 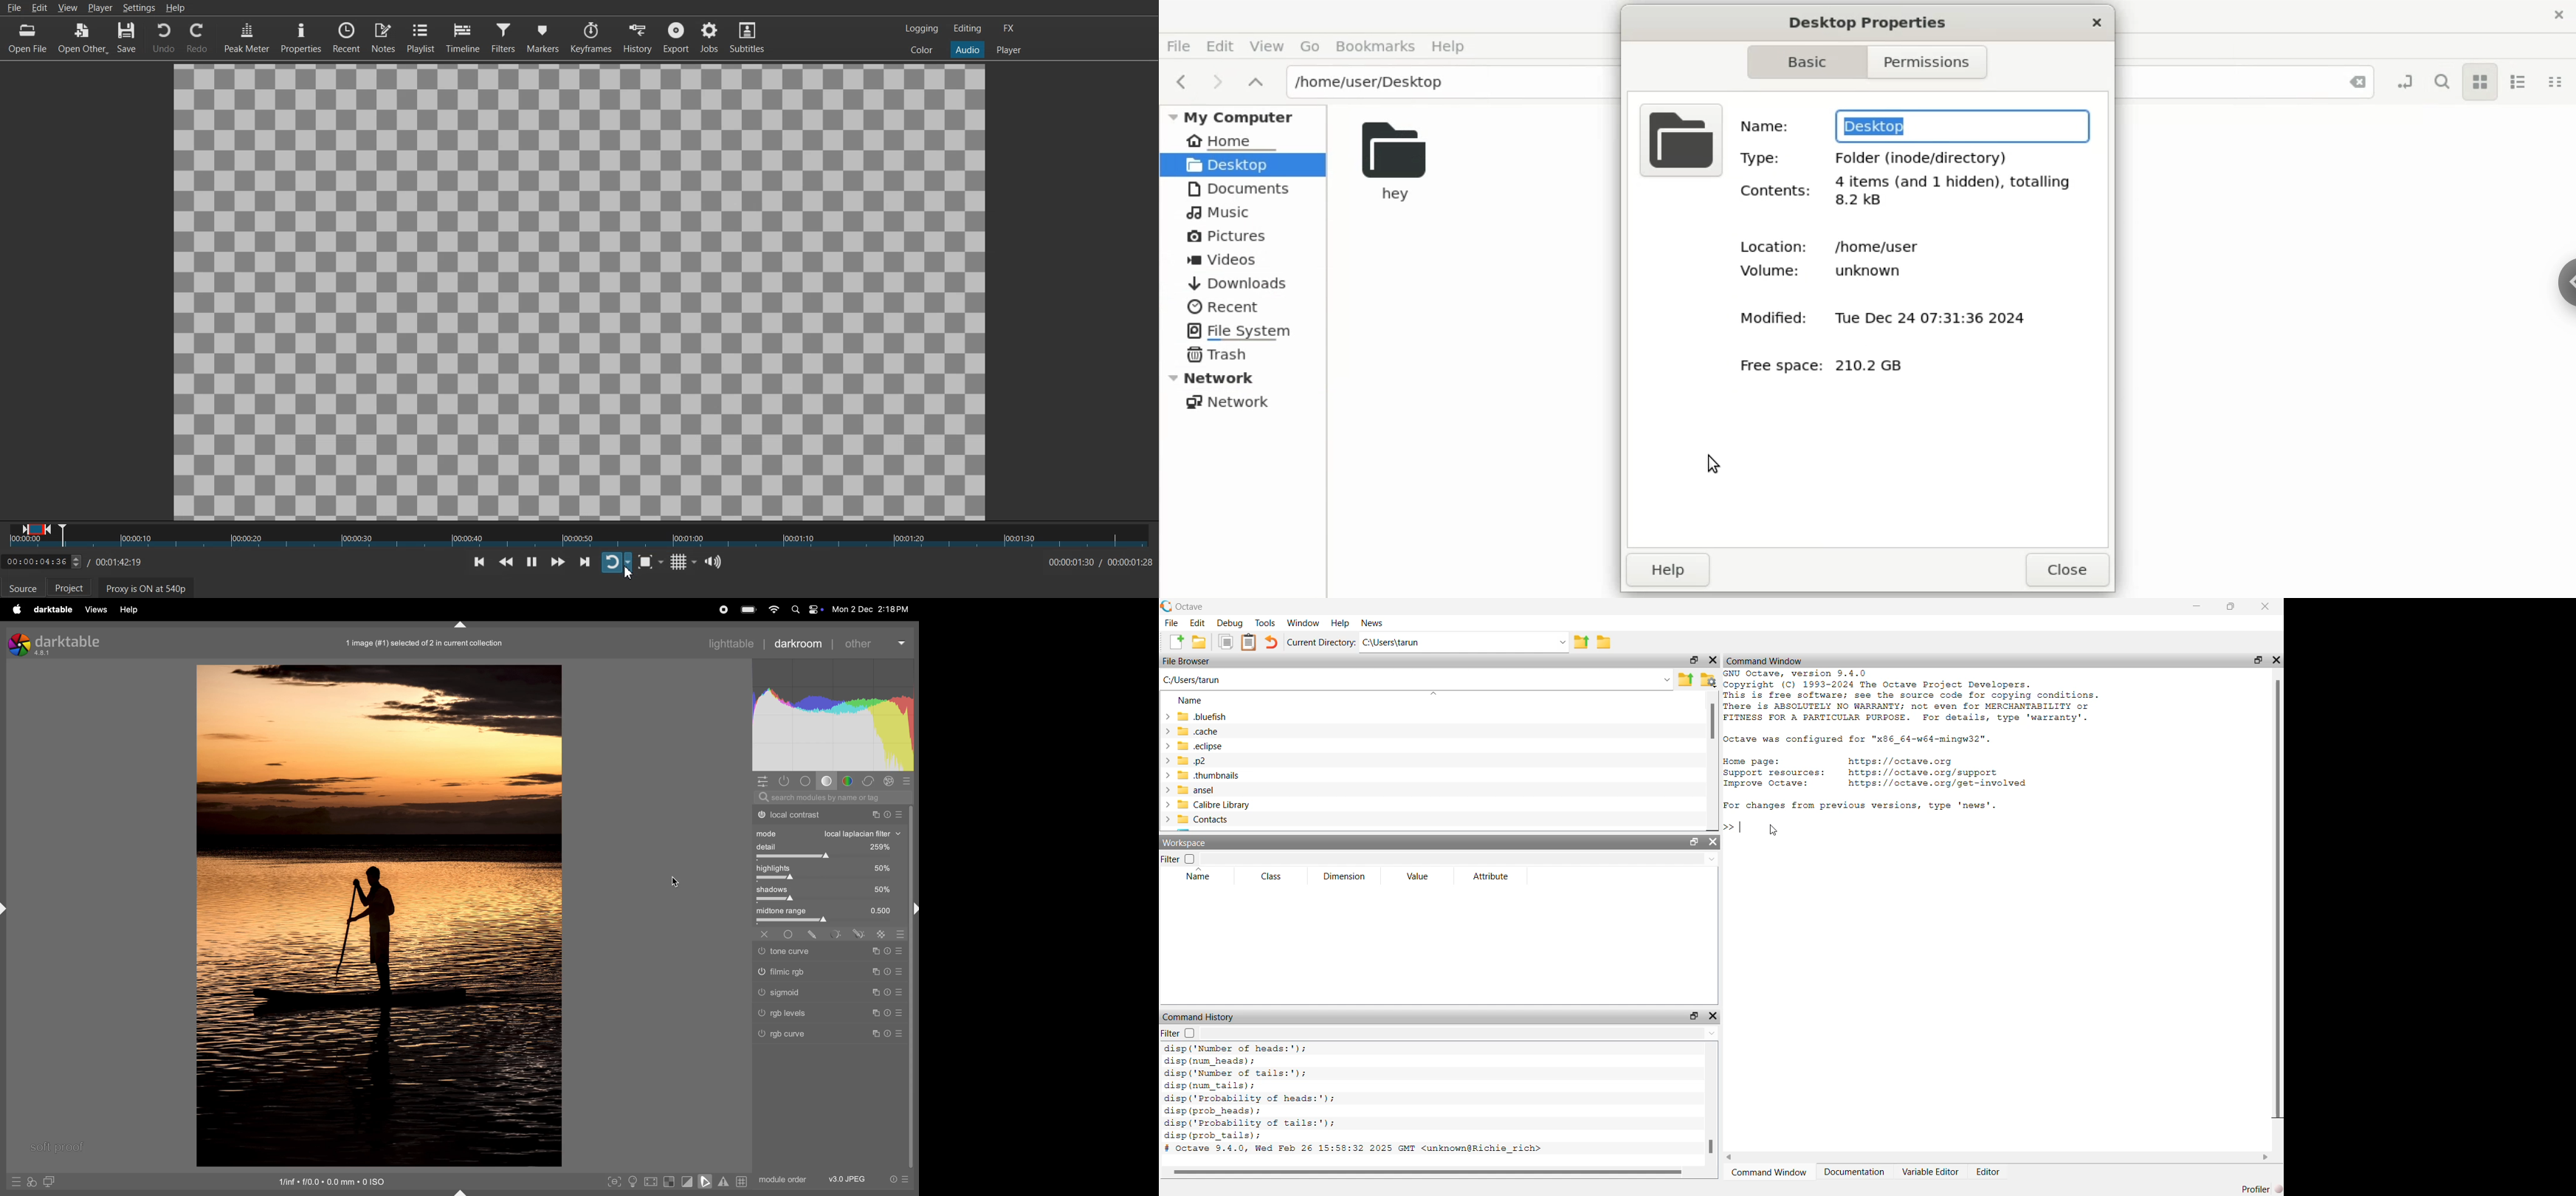 What do you see at coordinates (785, 781) in the screenshot?
I see `show only active modules` at bounding box center [785, 781].